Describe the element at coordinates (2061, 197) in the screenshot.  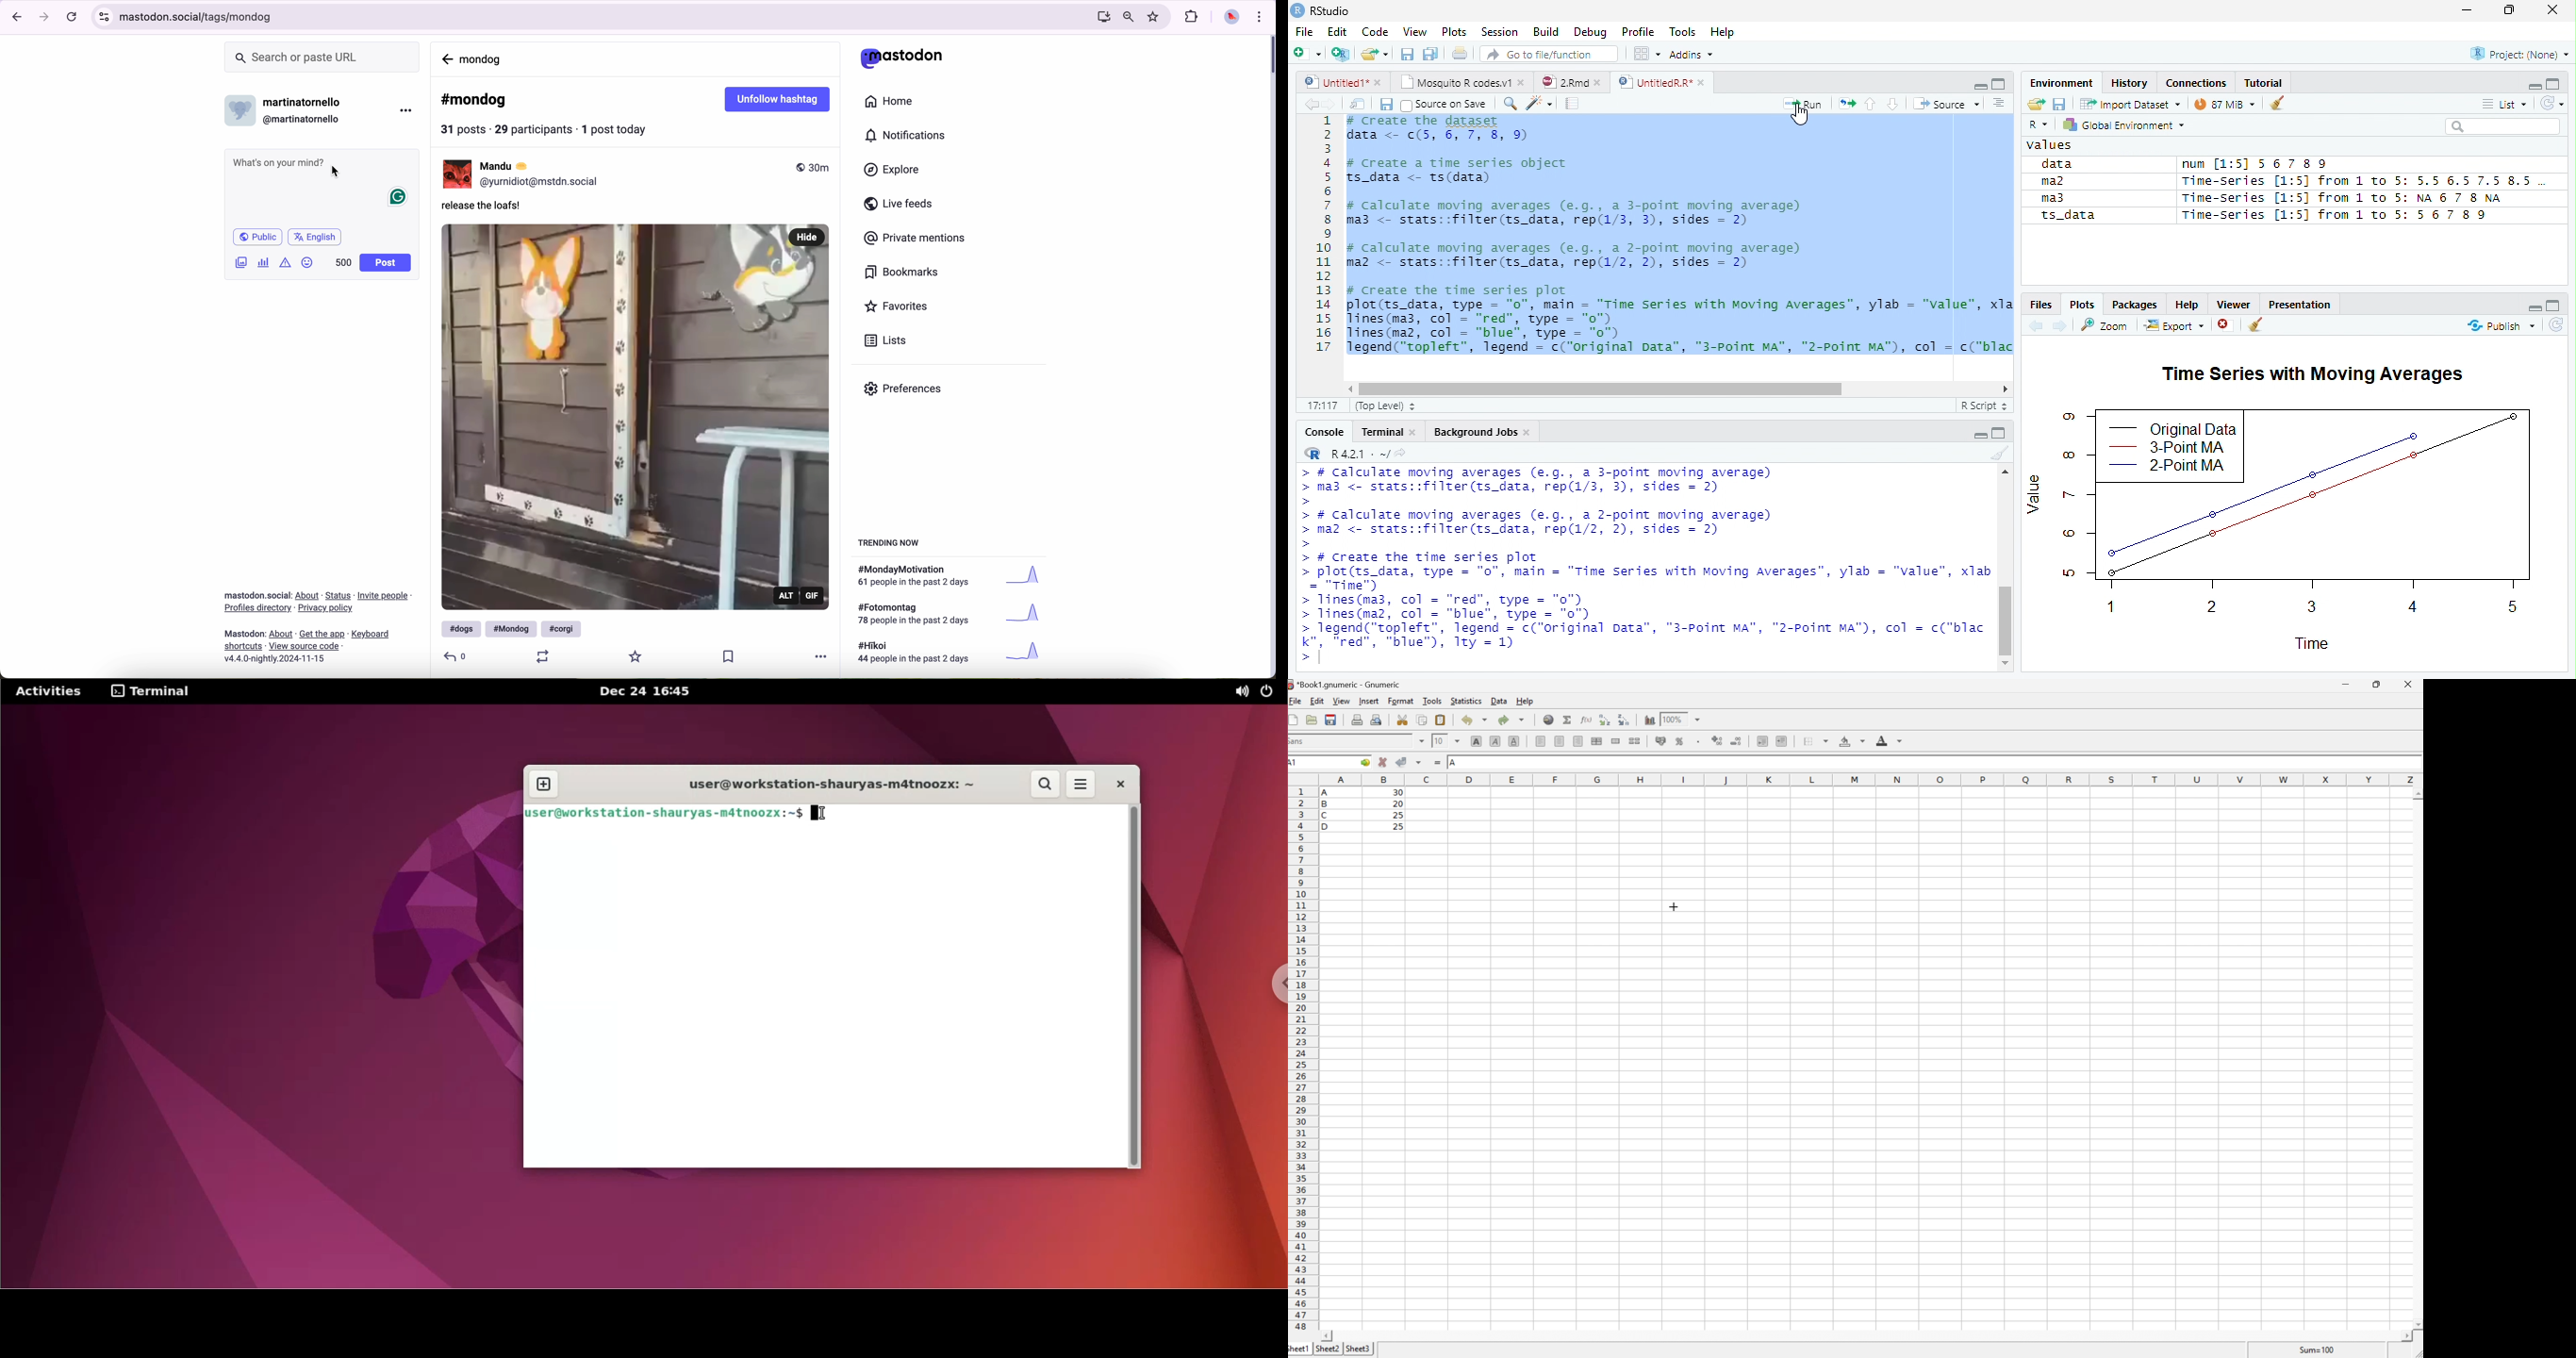
I see `ma3` at that location.